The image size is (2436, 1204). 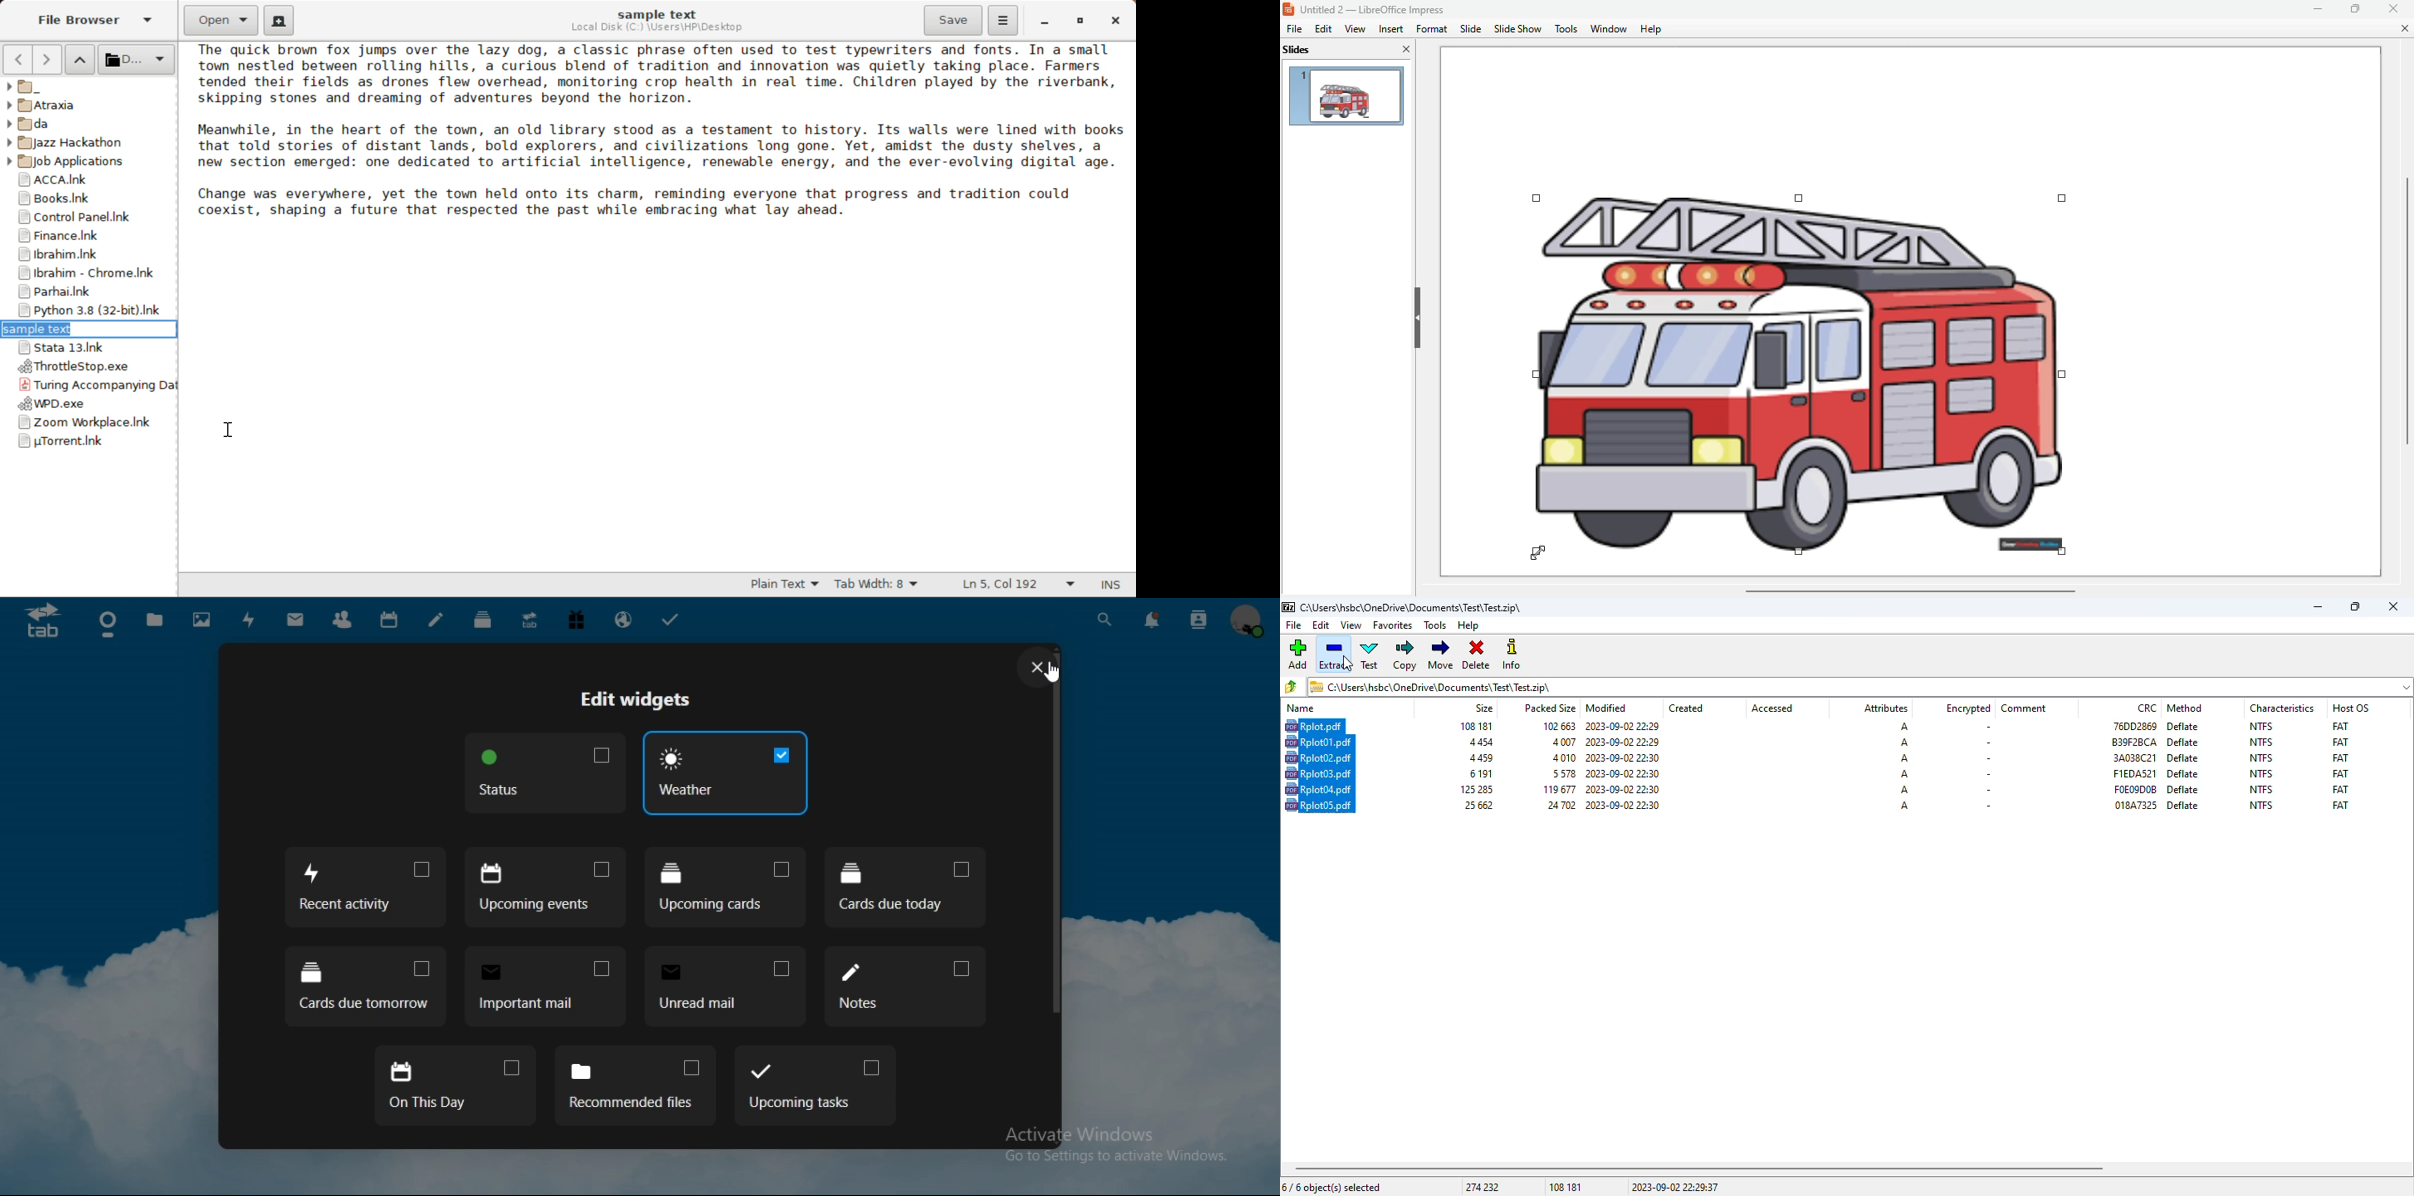 What do you see at coordinates (2062, 550) in the screenshot?
I see `corner handles` at bounding box center [2062, 550].